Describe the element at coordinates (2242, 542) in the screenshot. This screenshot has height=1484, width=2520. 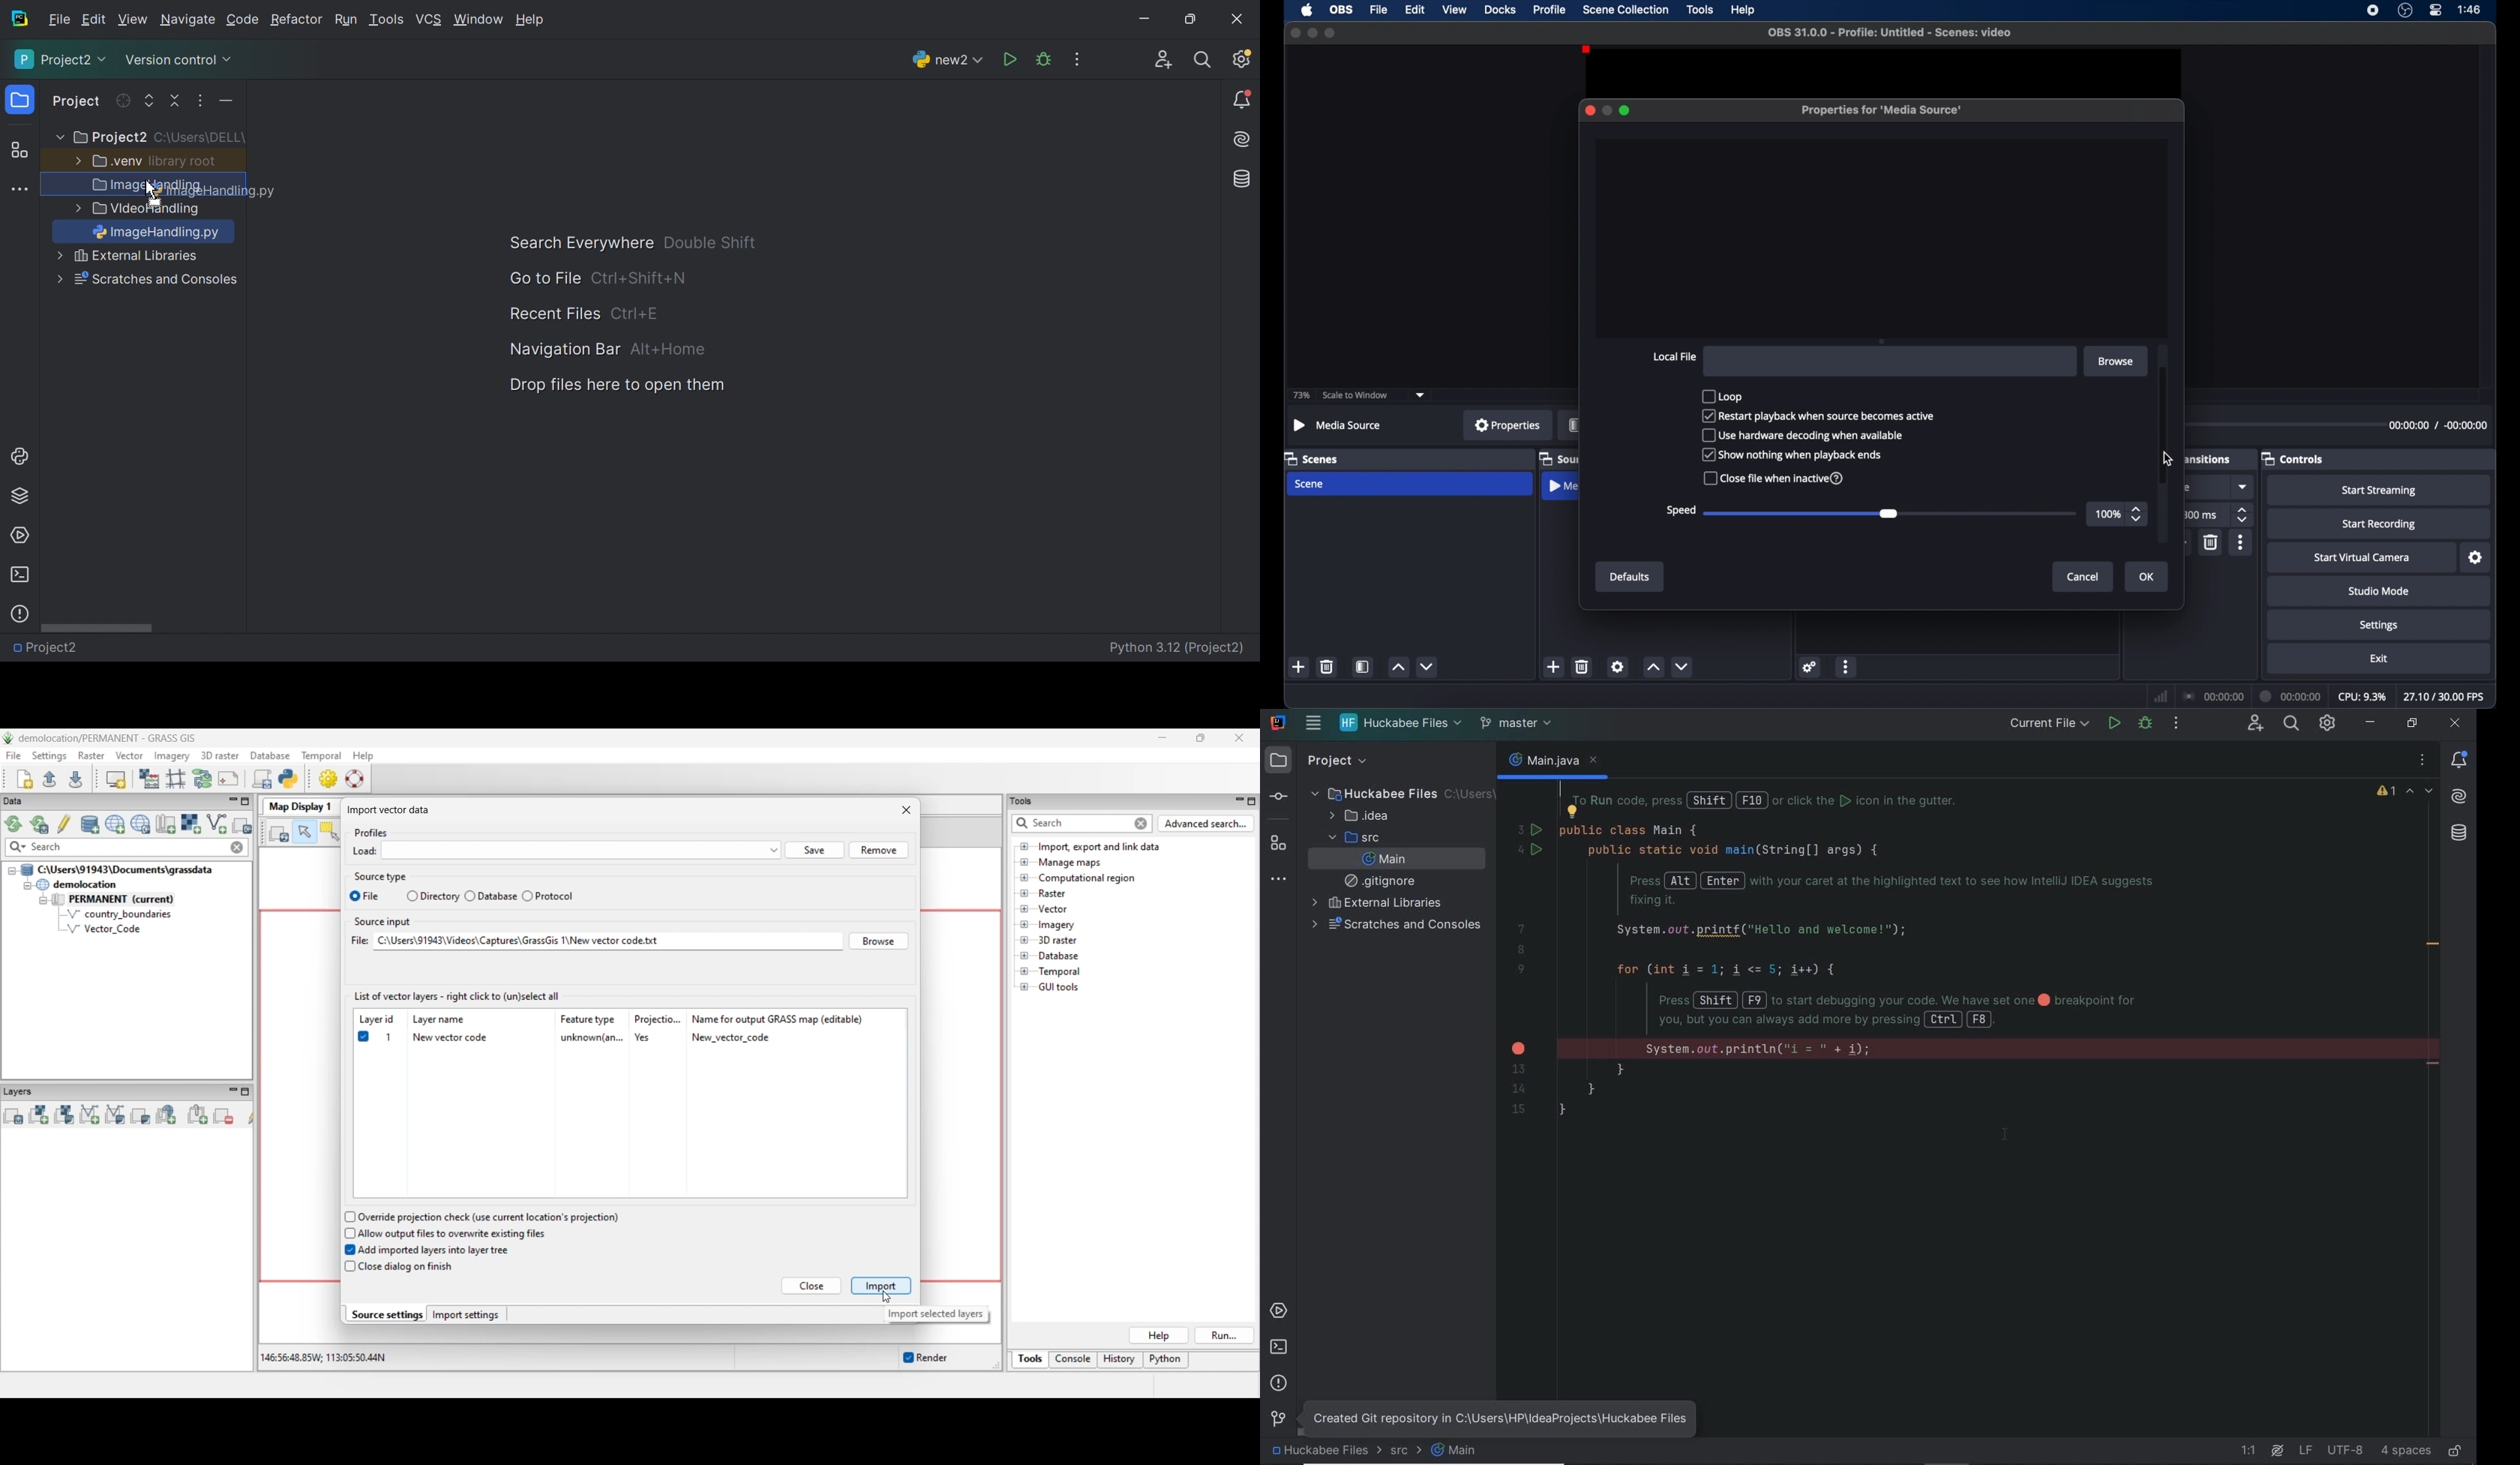
I see `more options` at that location.